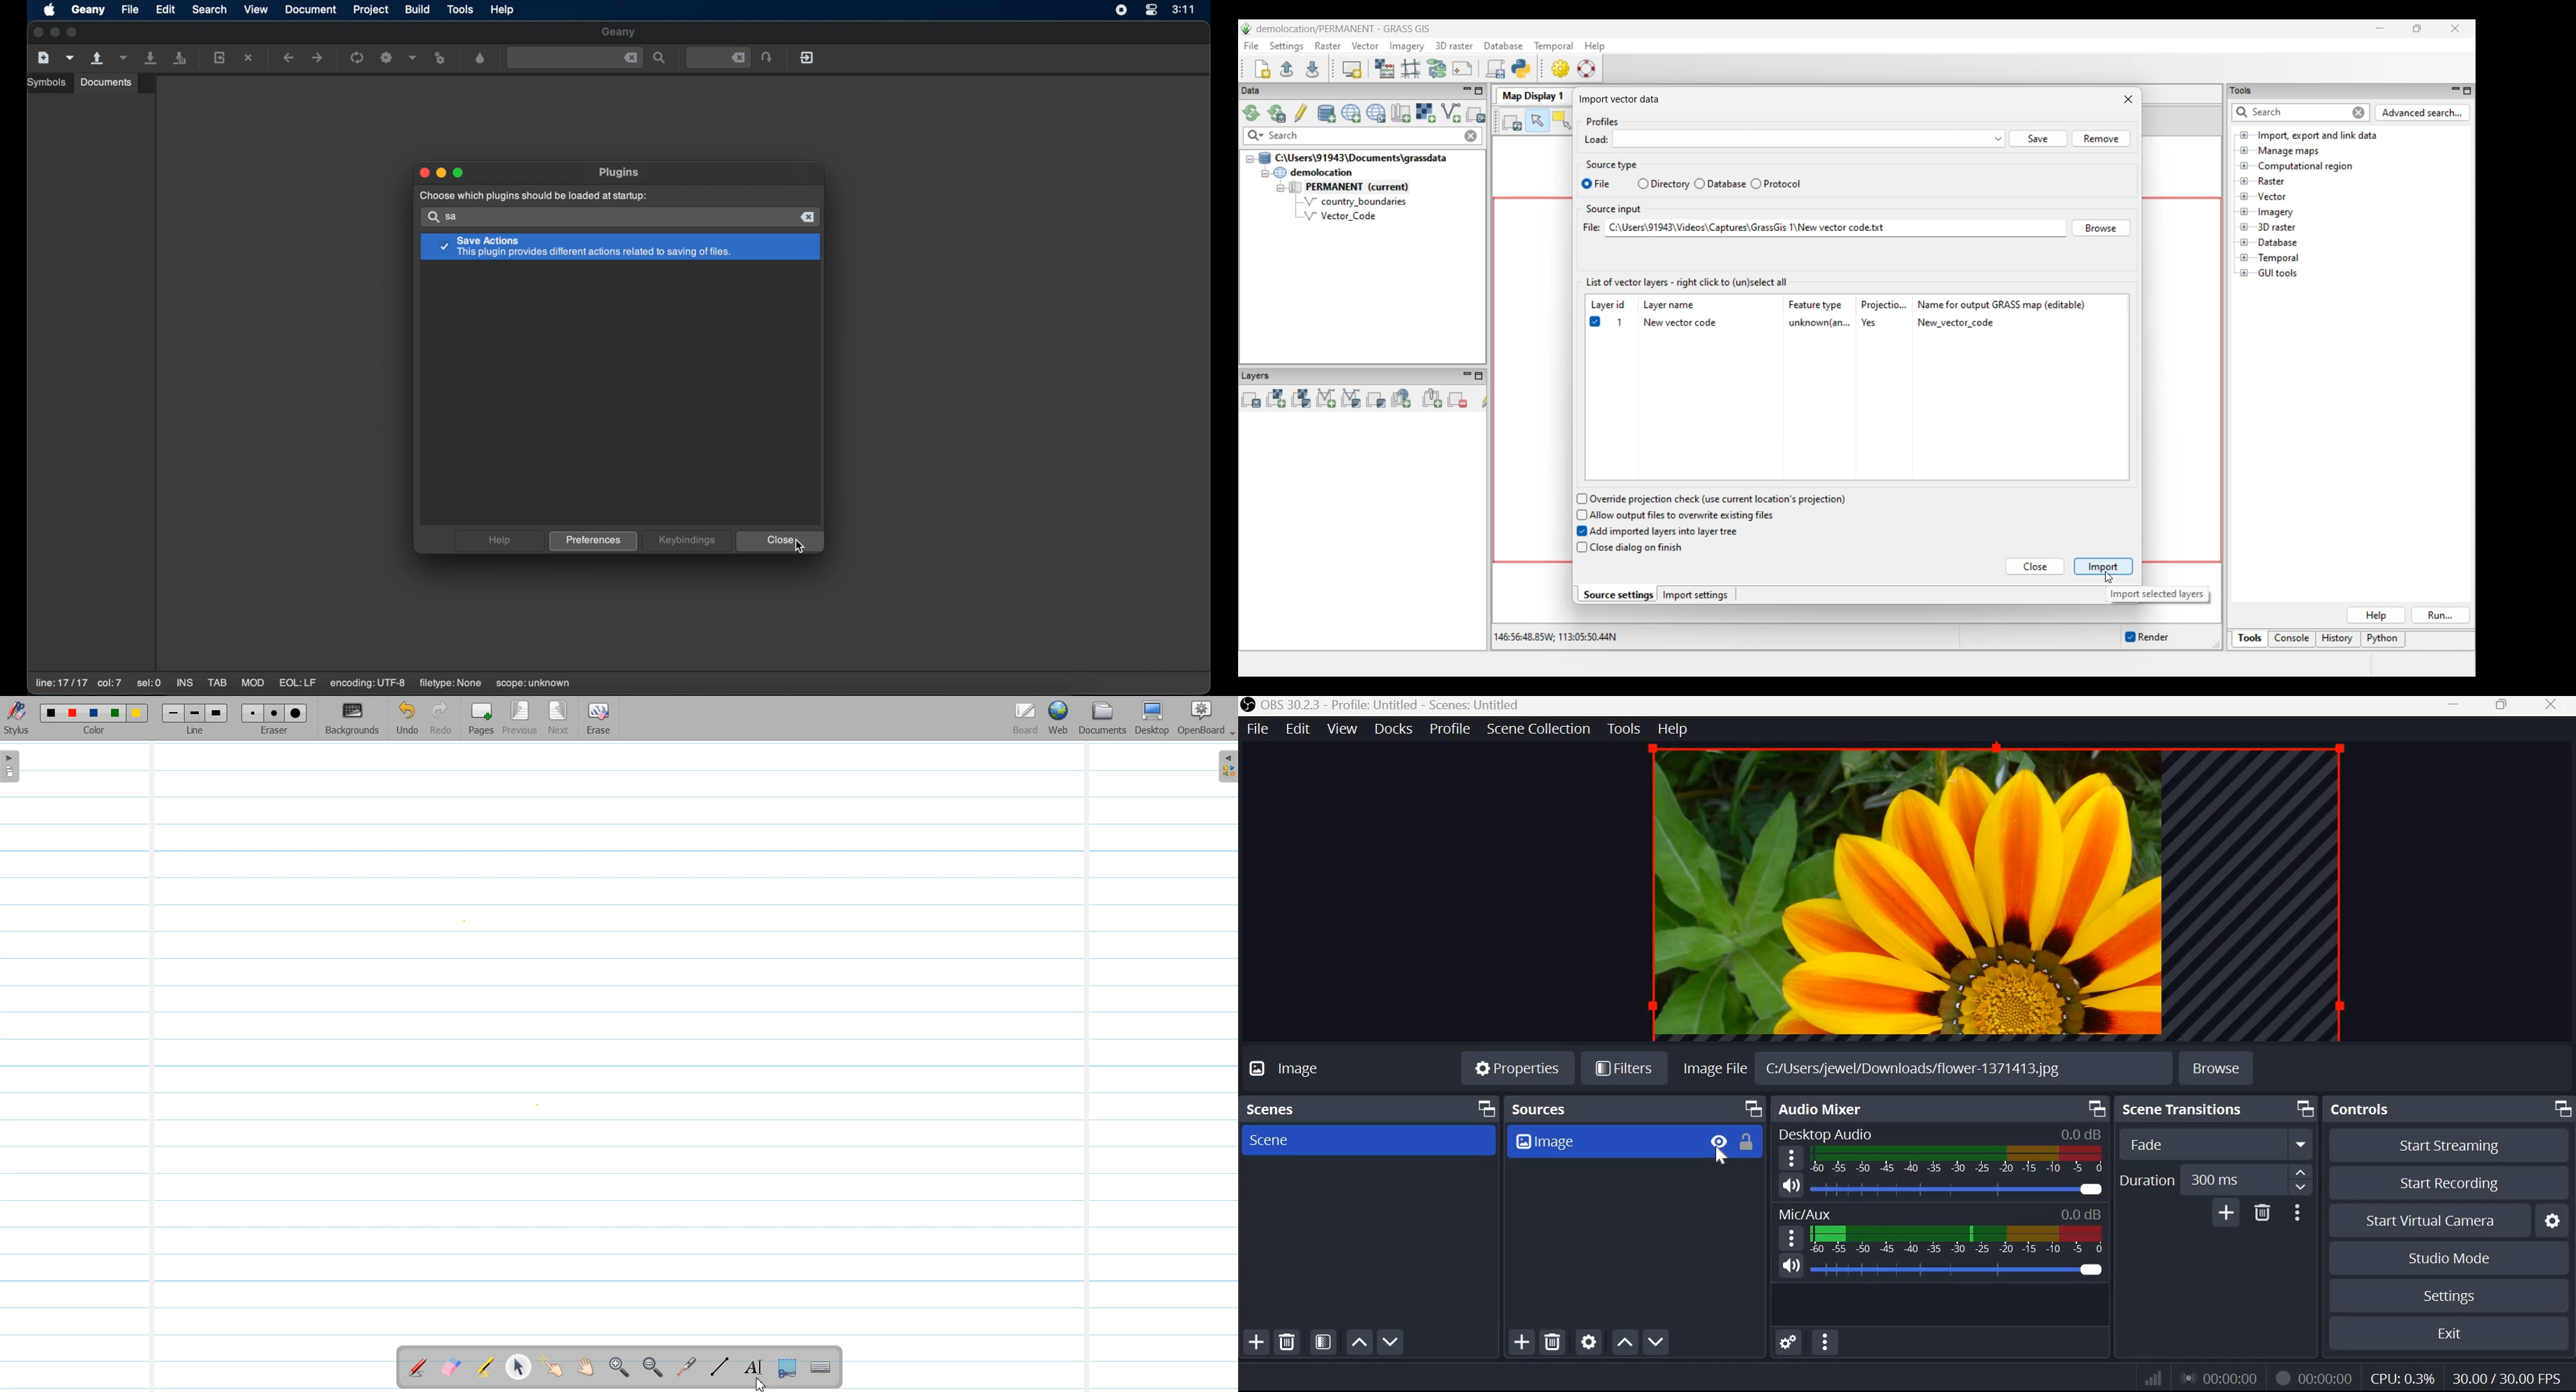  I want to click on Live Duration Timer, so click(2219, 1379).